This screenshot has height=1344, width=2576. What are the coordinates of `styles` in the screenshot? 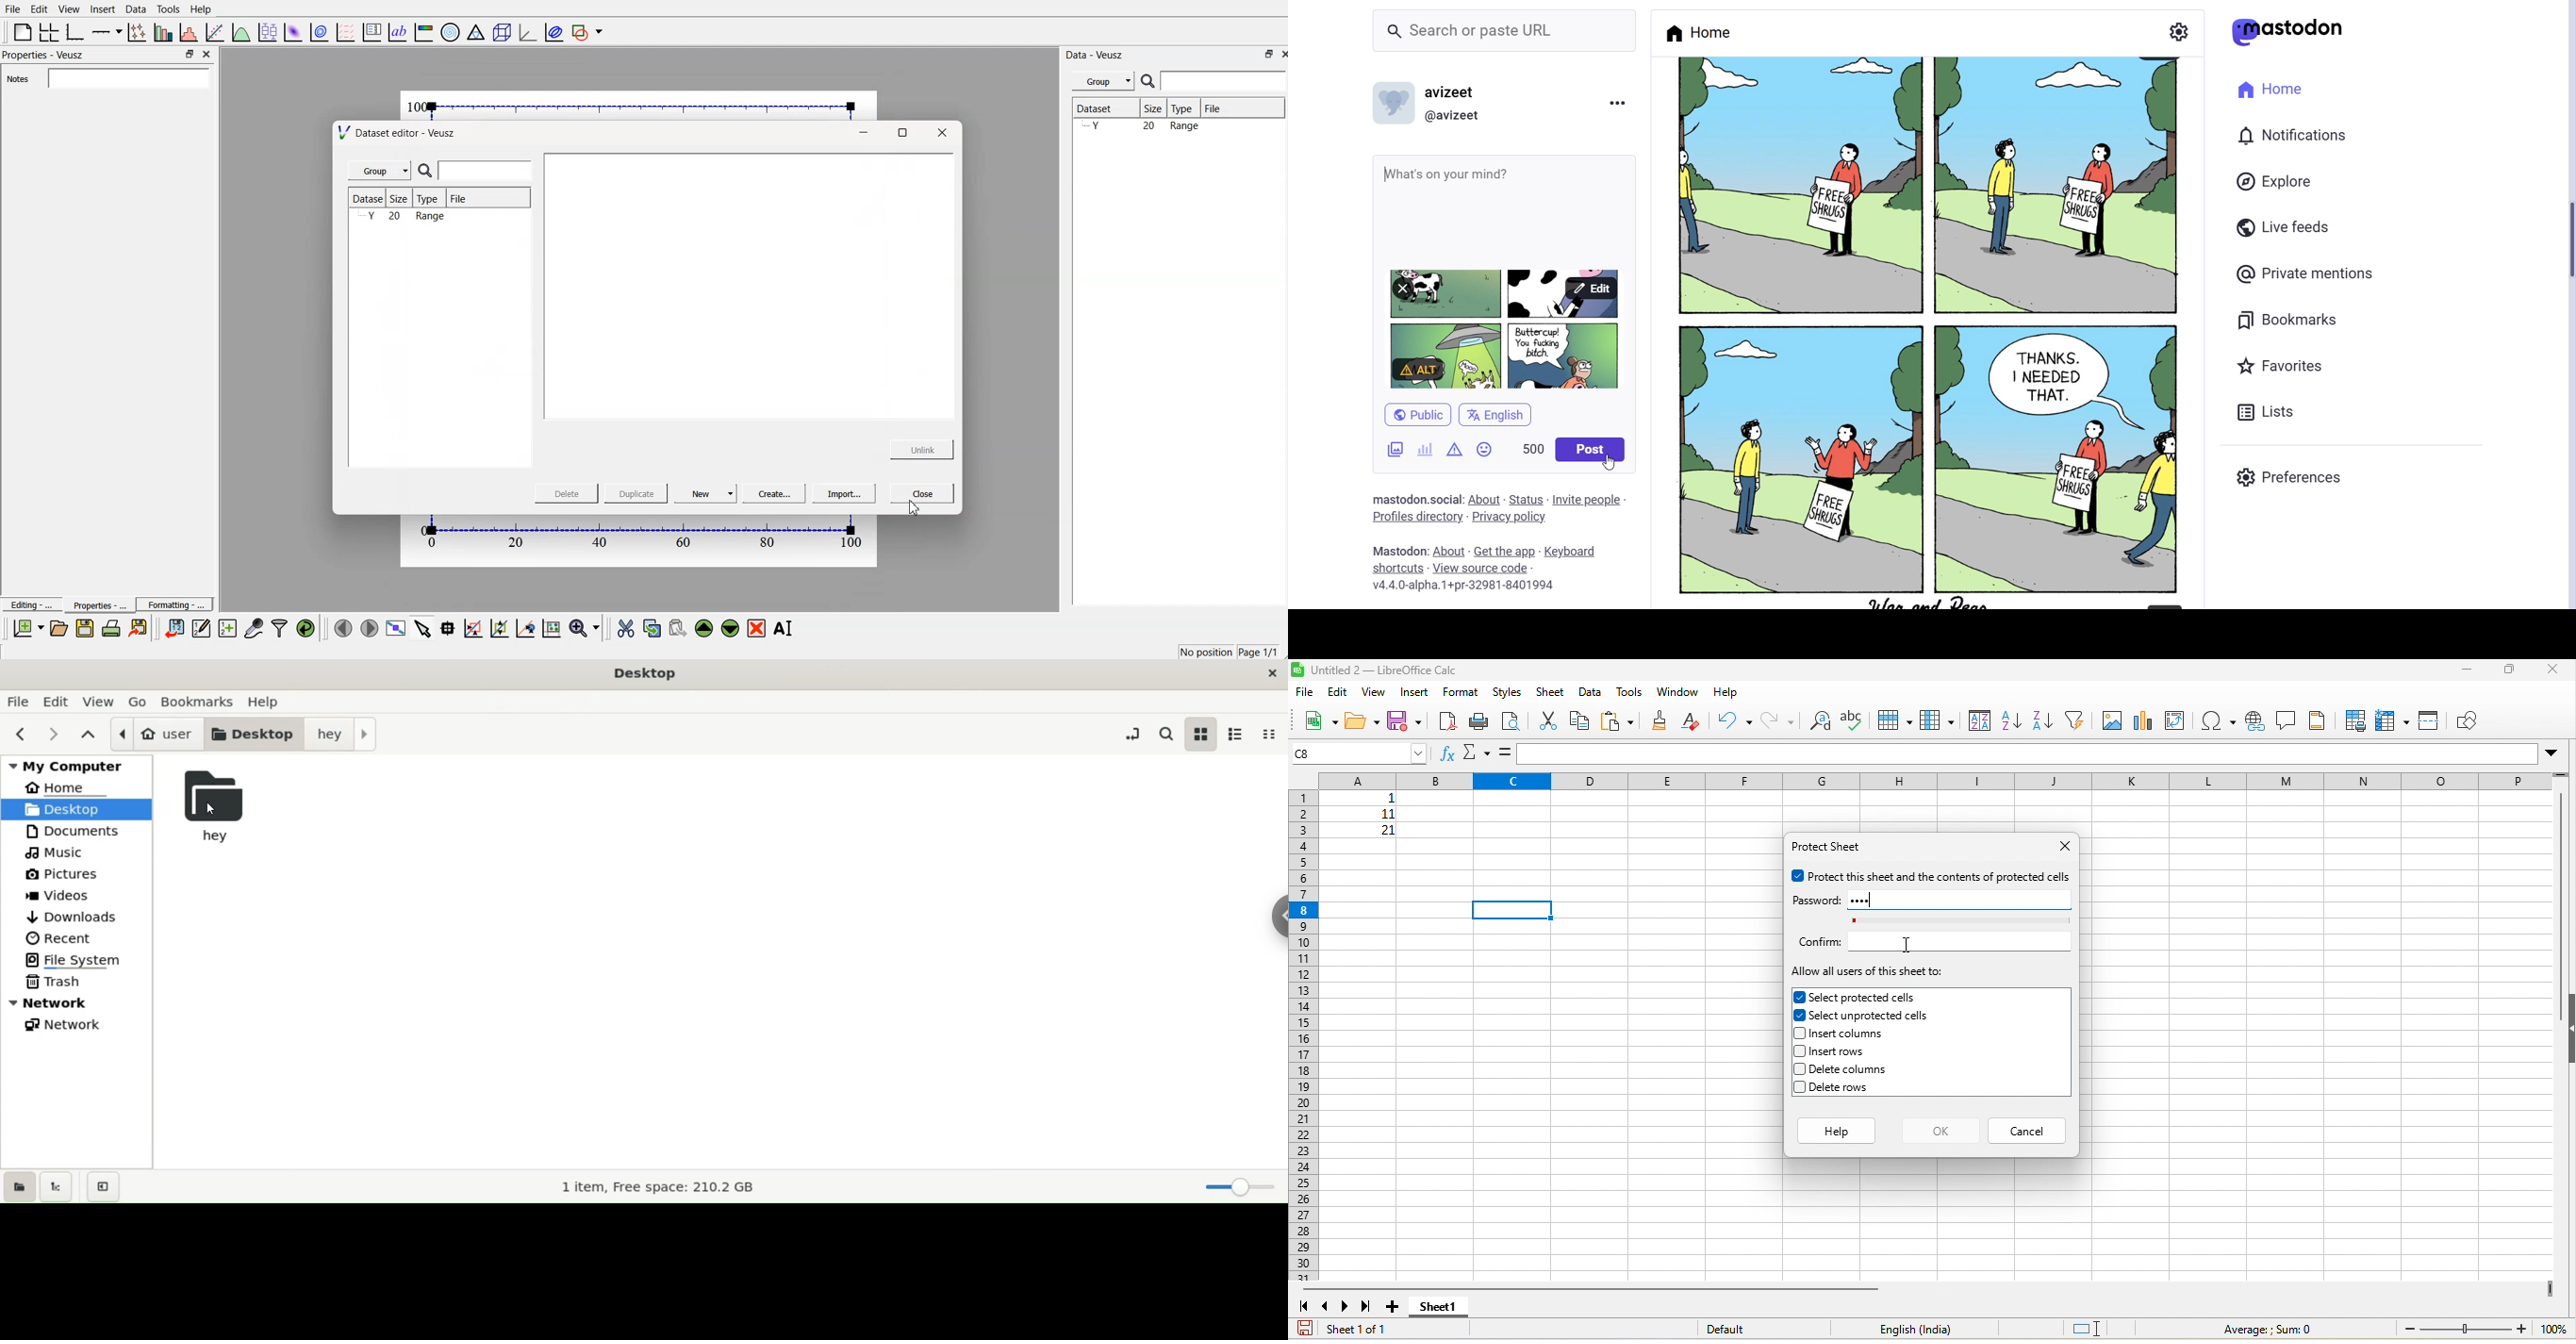 It's located at (1508, 692).